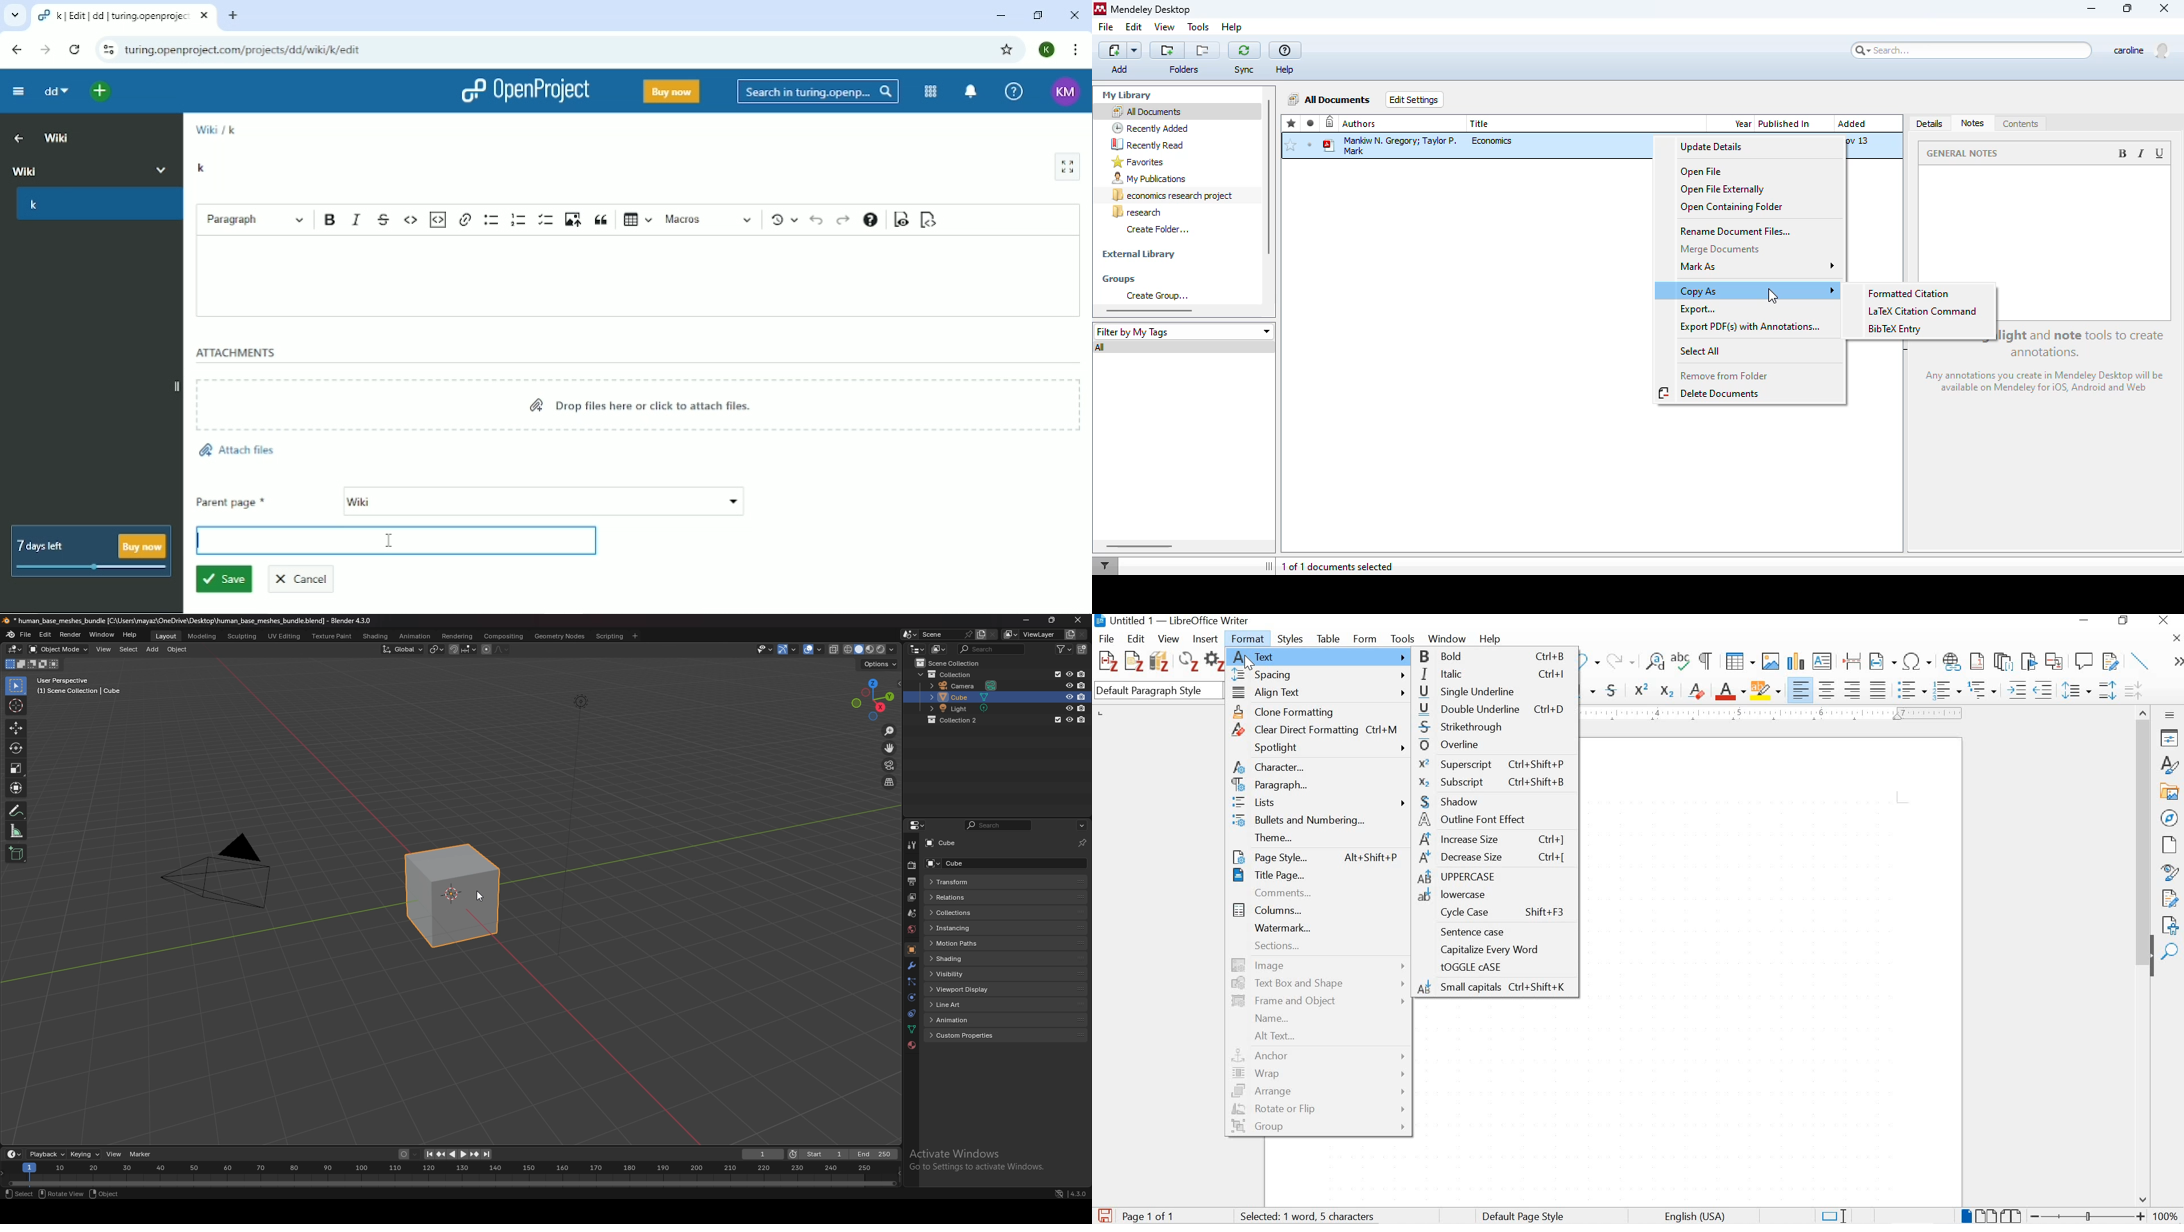 This screenshot has height=1232, width=2184. What do you see at coordinates (1320, 656) in the screenshot?
I see `text` at bounding box center [1320, 656].